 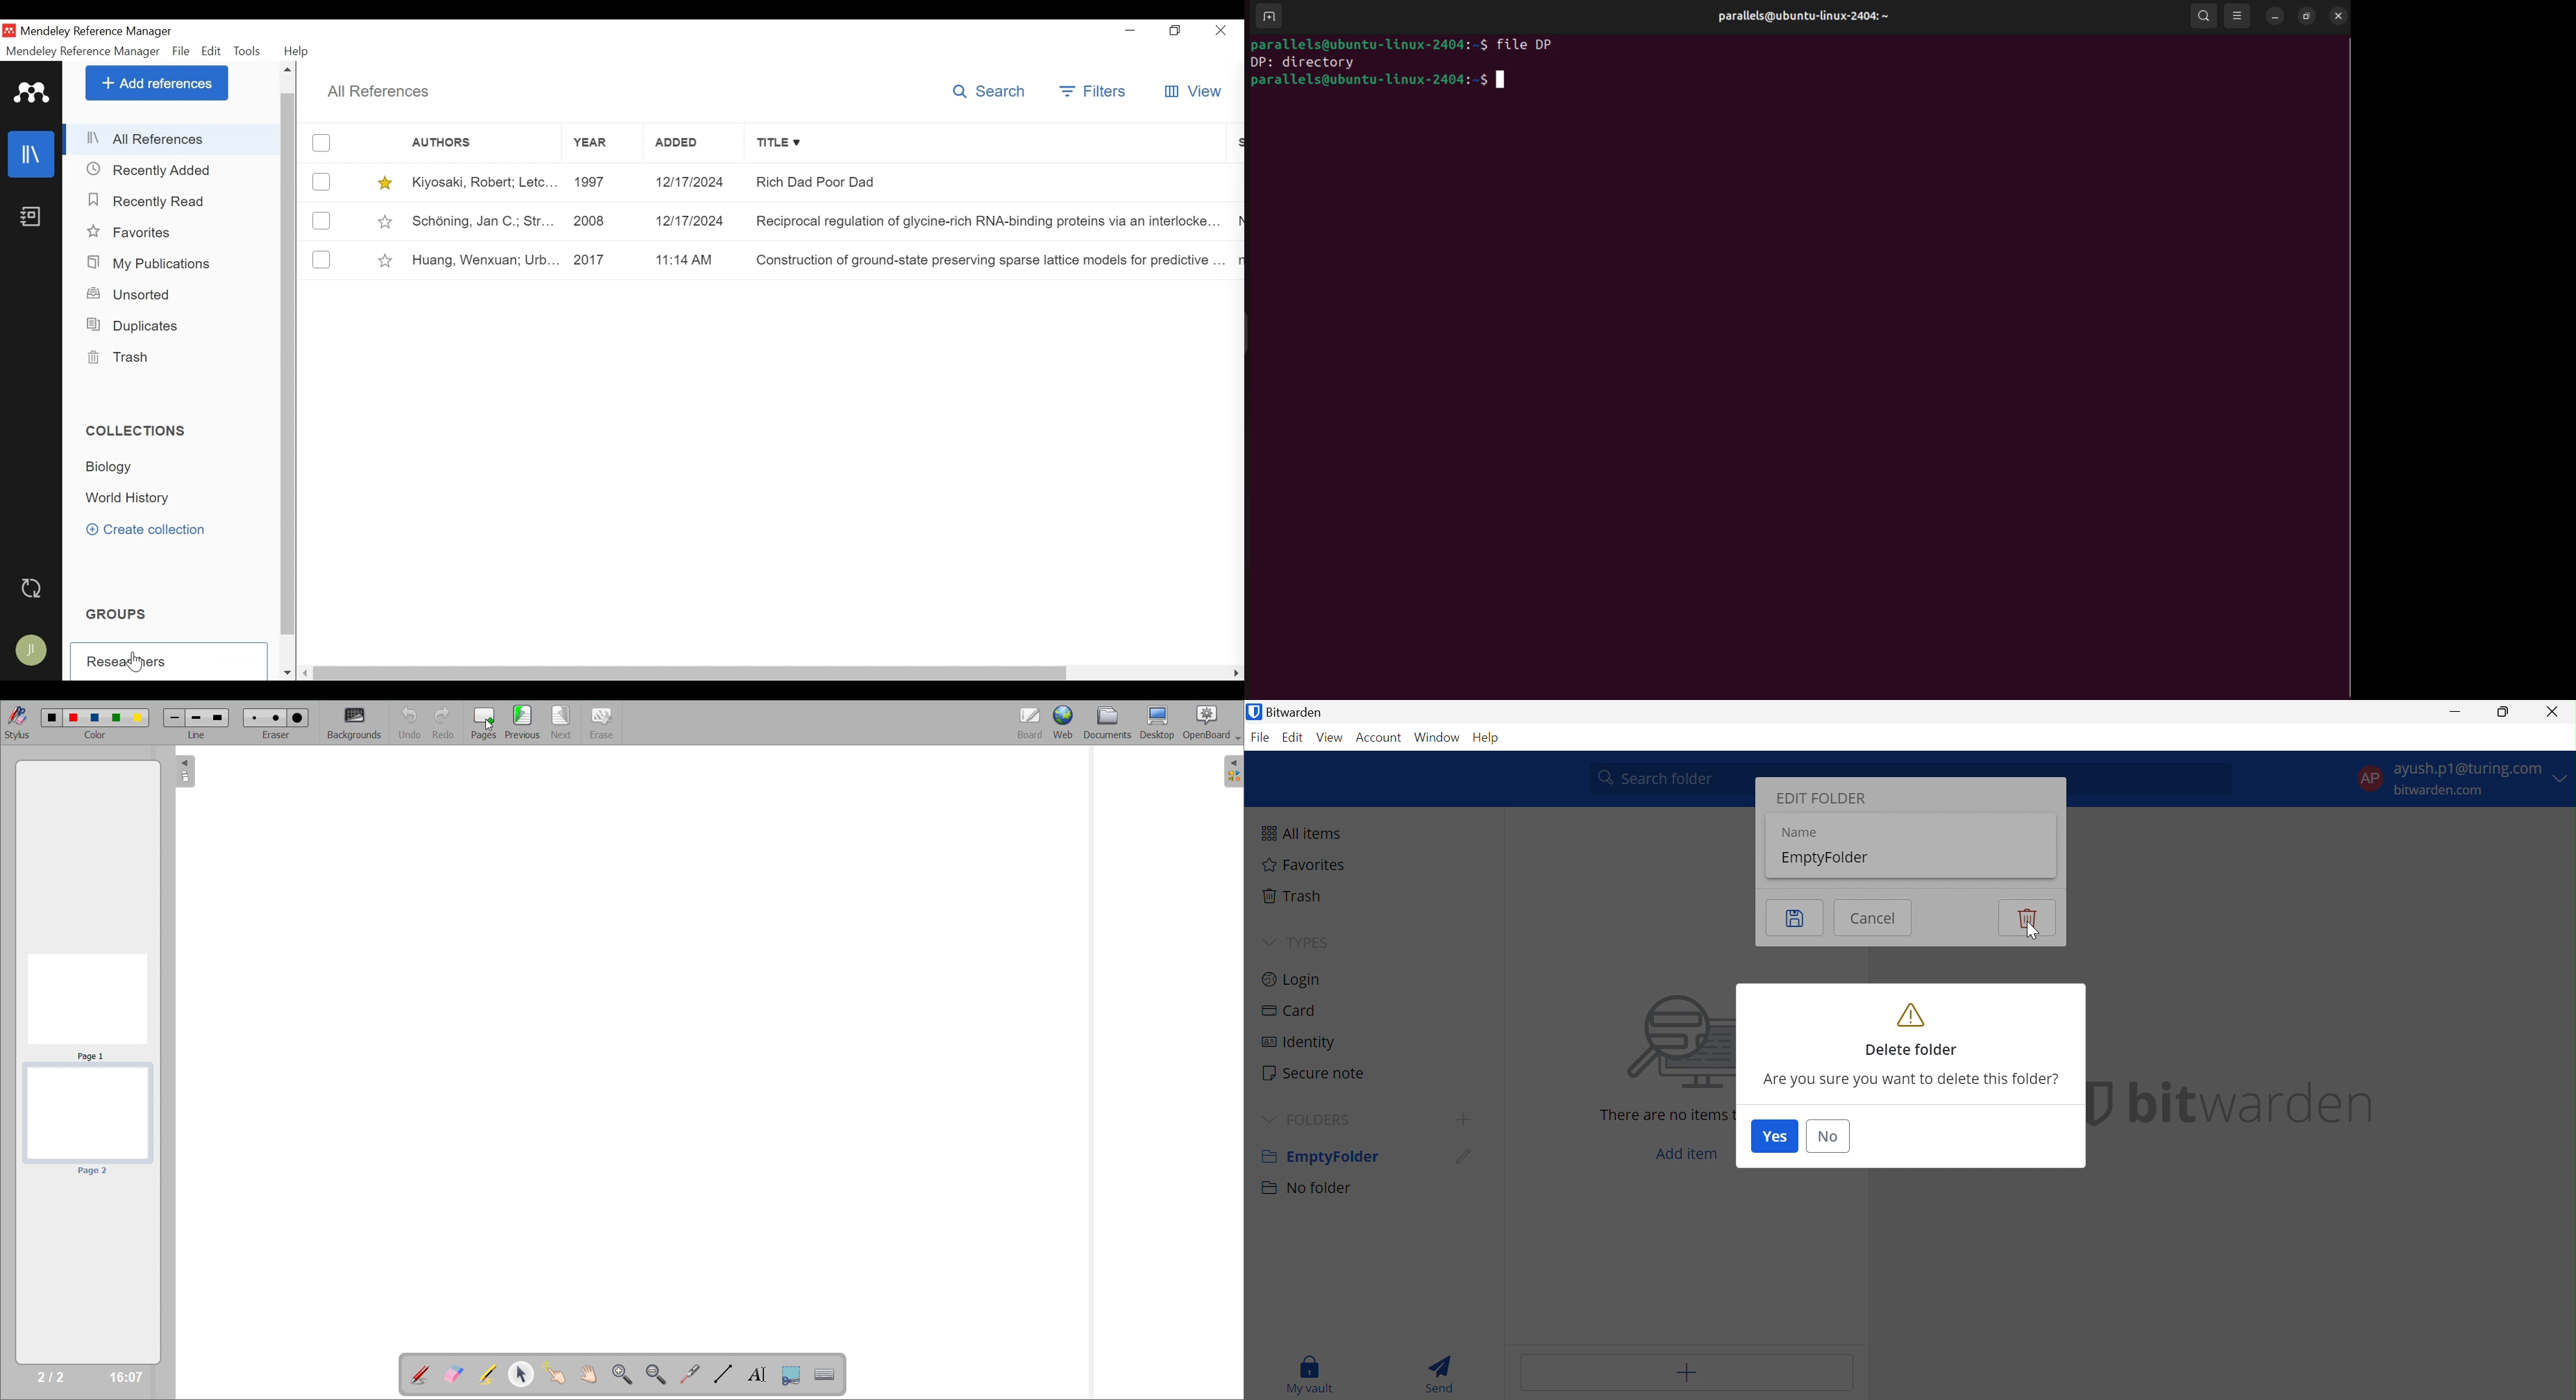 I want to click on All items, so click(x=1305, y=833).